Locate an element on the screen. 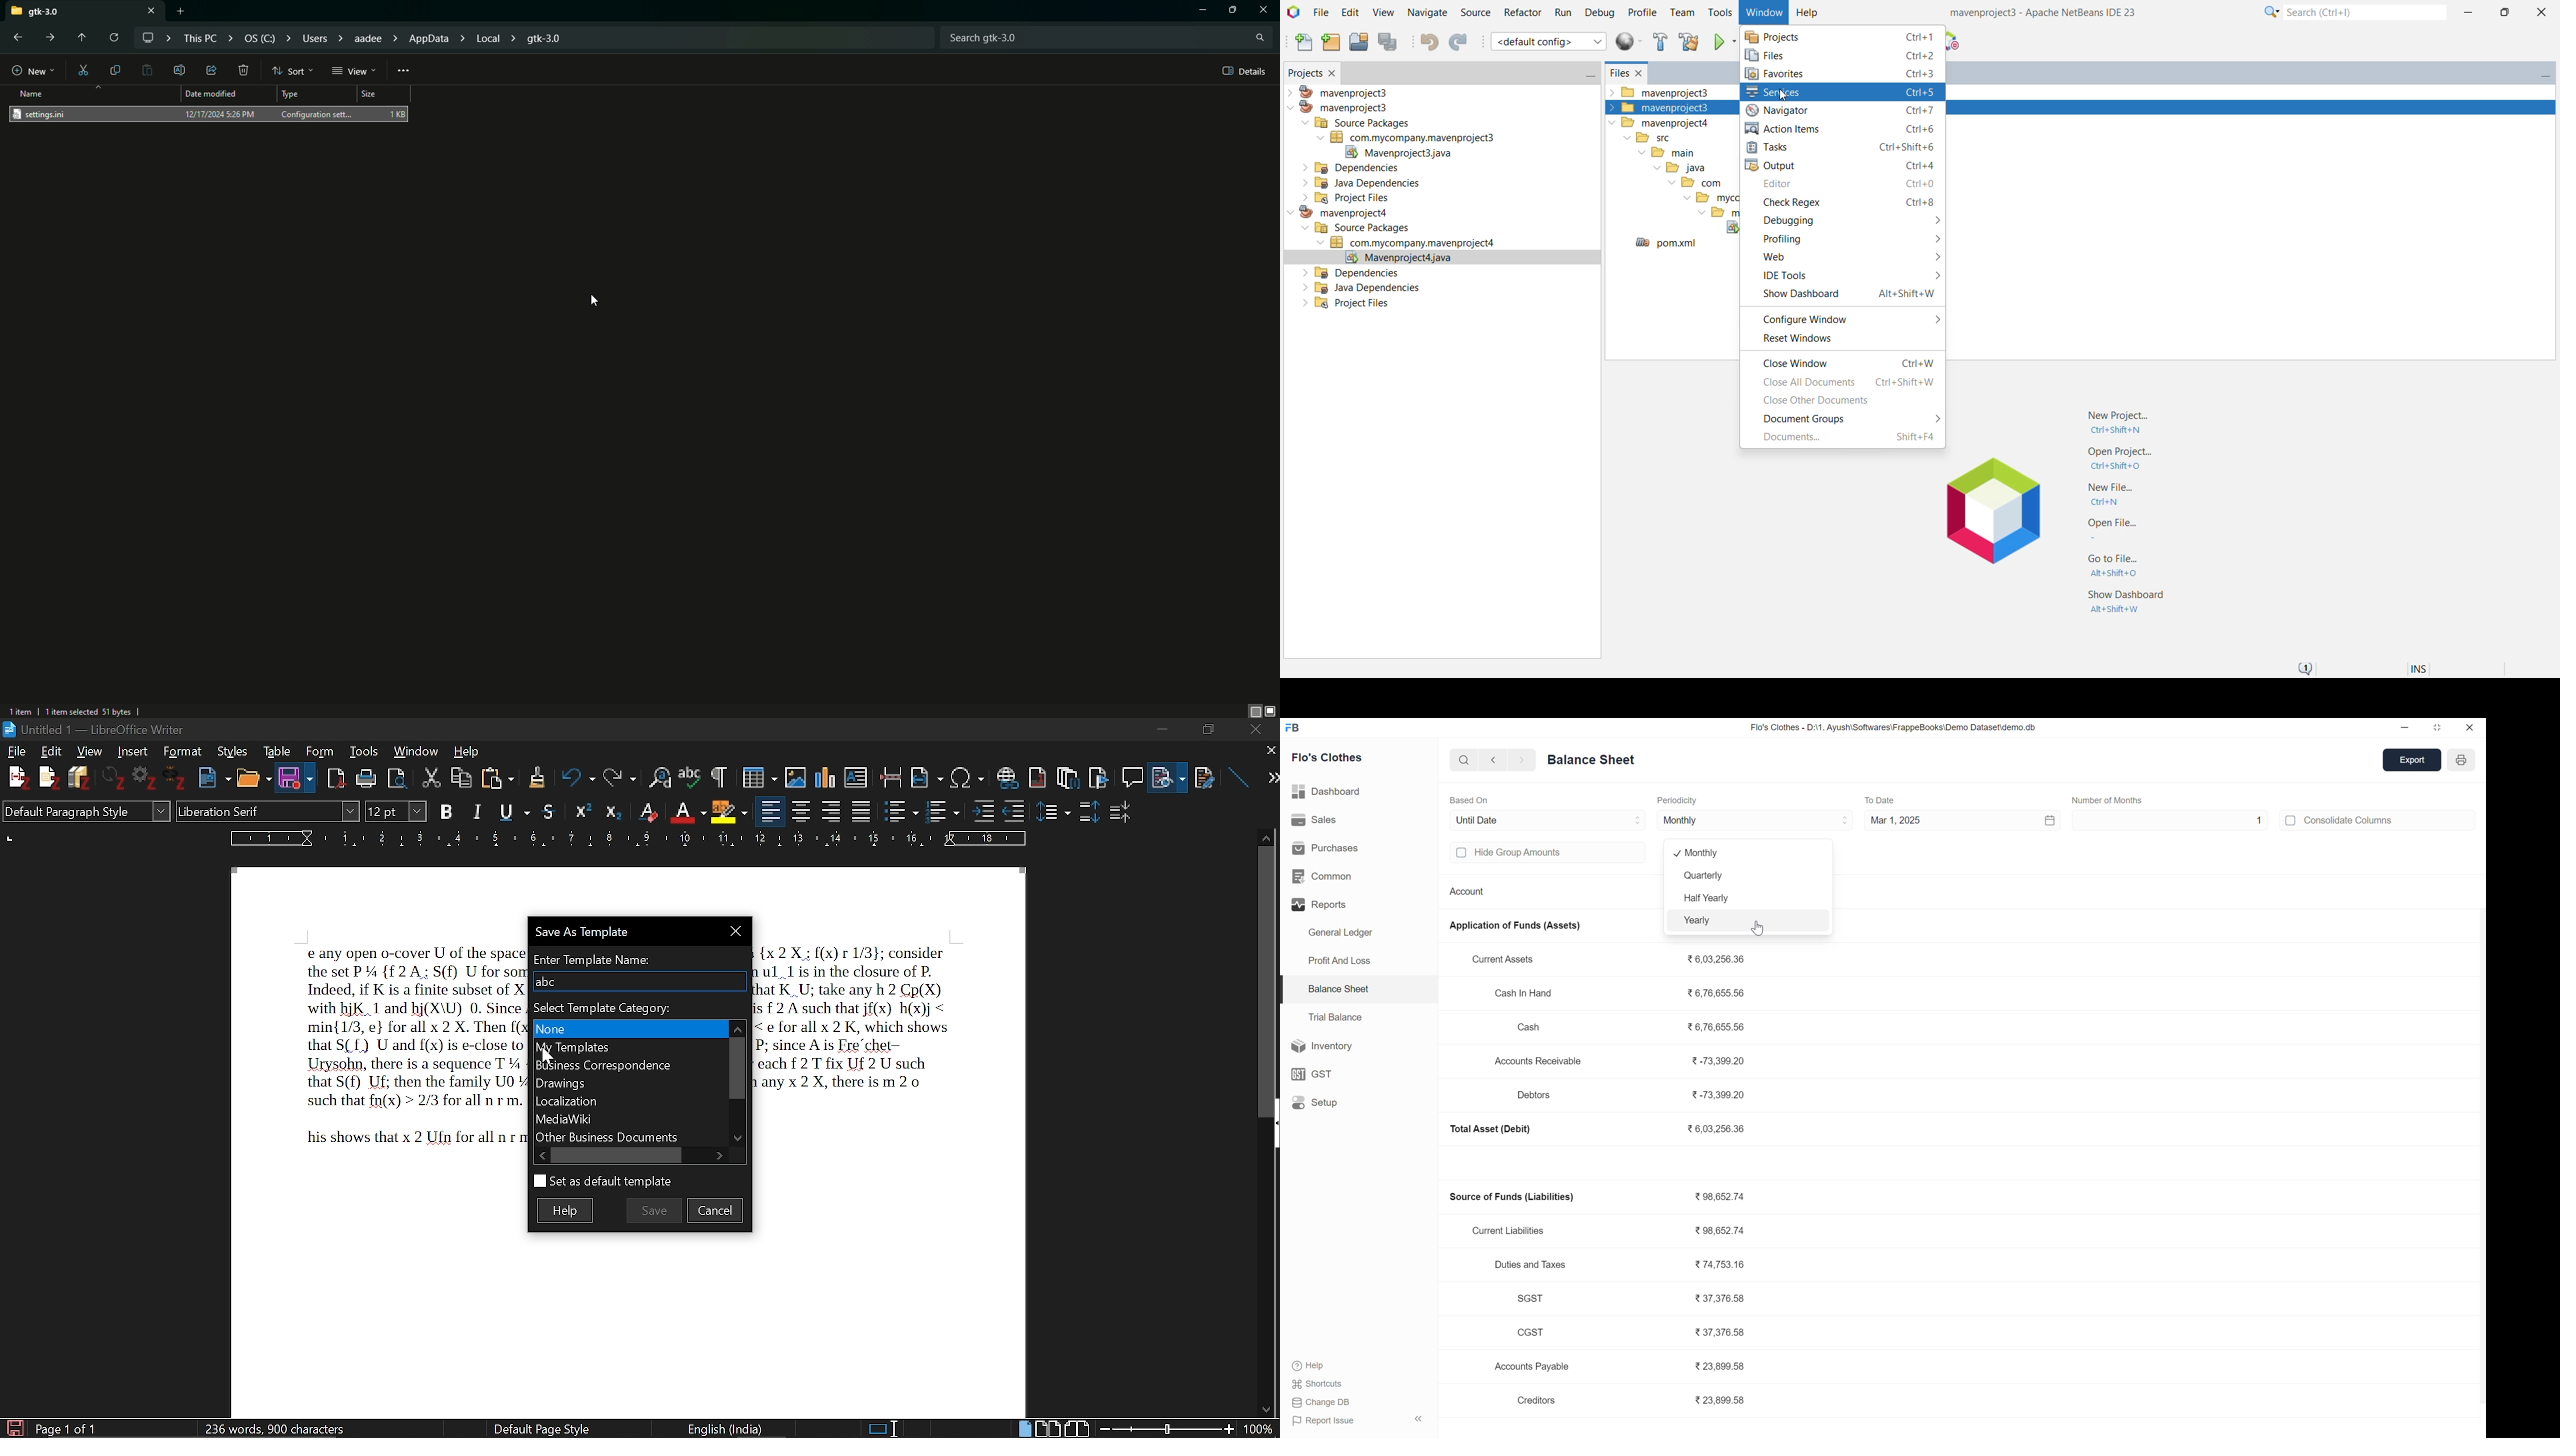 The width and height of the screenshot is (2576, 1456). Common is located at coordinates (1336, 877).